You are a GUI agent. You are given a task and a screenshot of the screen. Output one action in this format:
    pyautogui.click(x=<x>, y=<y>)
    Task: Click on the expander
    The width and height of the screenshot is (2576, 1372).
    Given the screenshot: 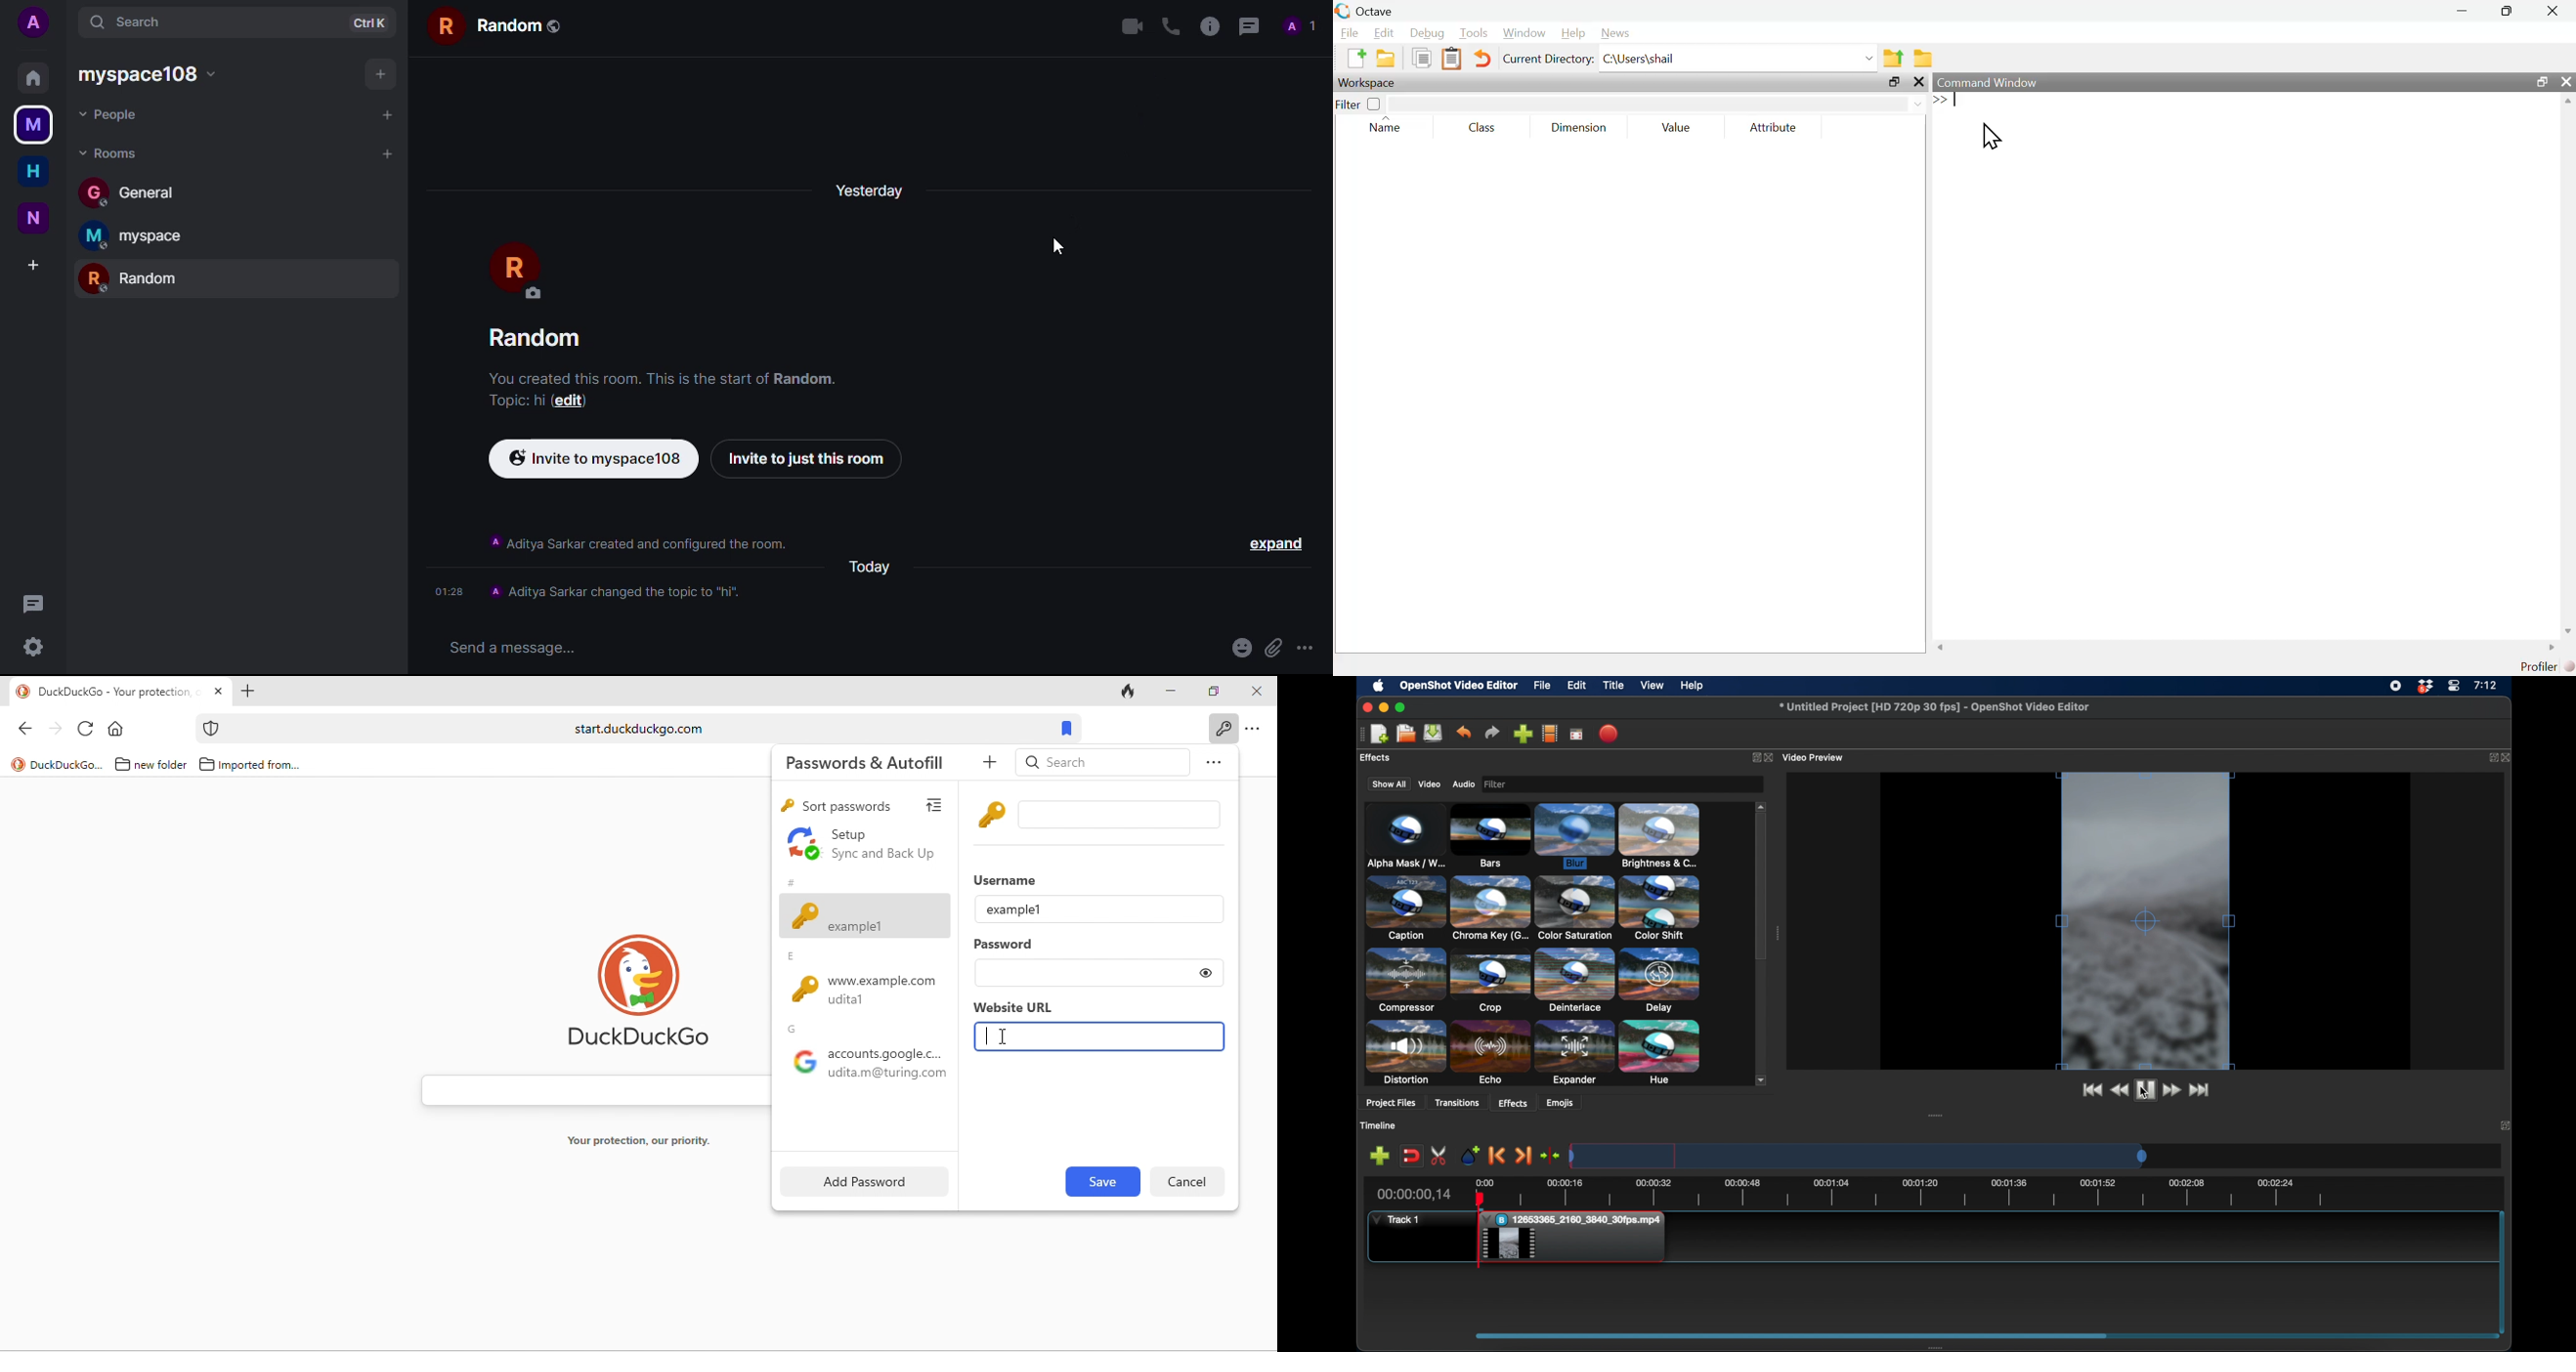 What is the action you would take?
    pyautogui.click(x=1575, y=1053)
    